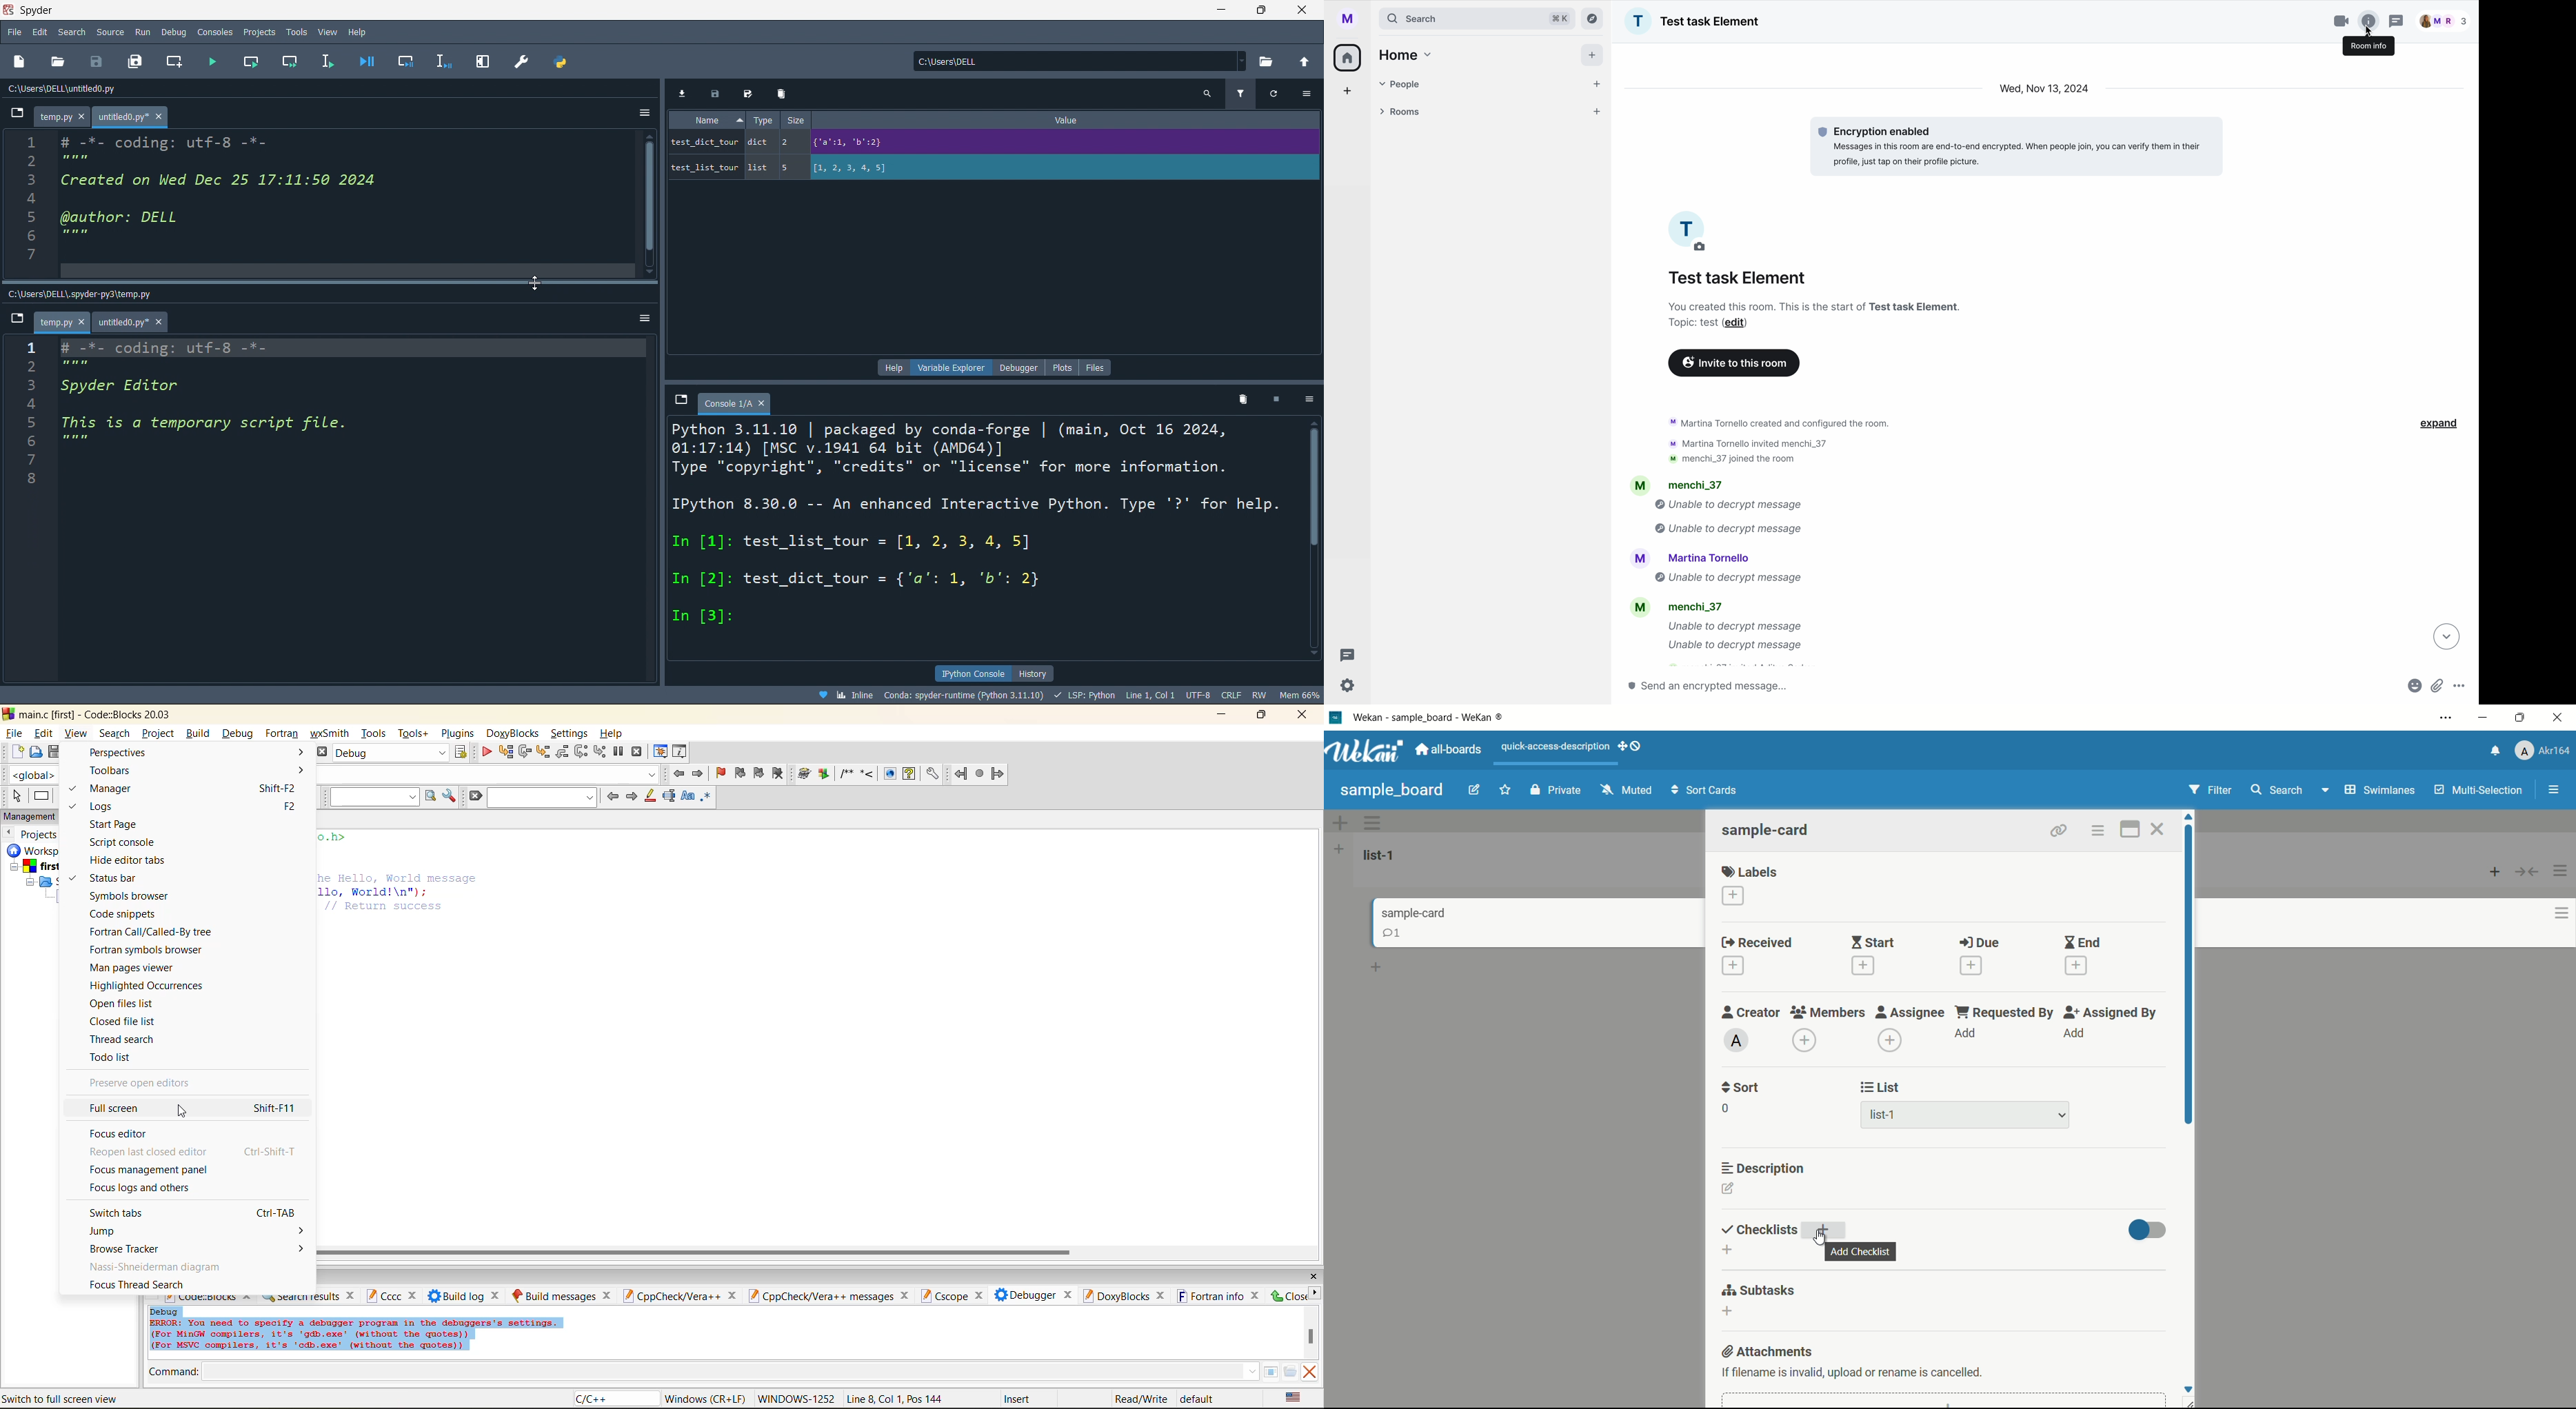  Describe the element at coordinates (1494, 111) in the screenshot. I see `rooms tab` at that location.